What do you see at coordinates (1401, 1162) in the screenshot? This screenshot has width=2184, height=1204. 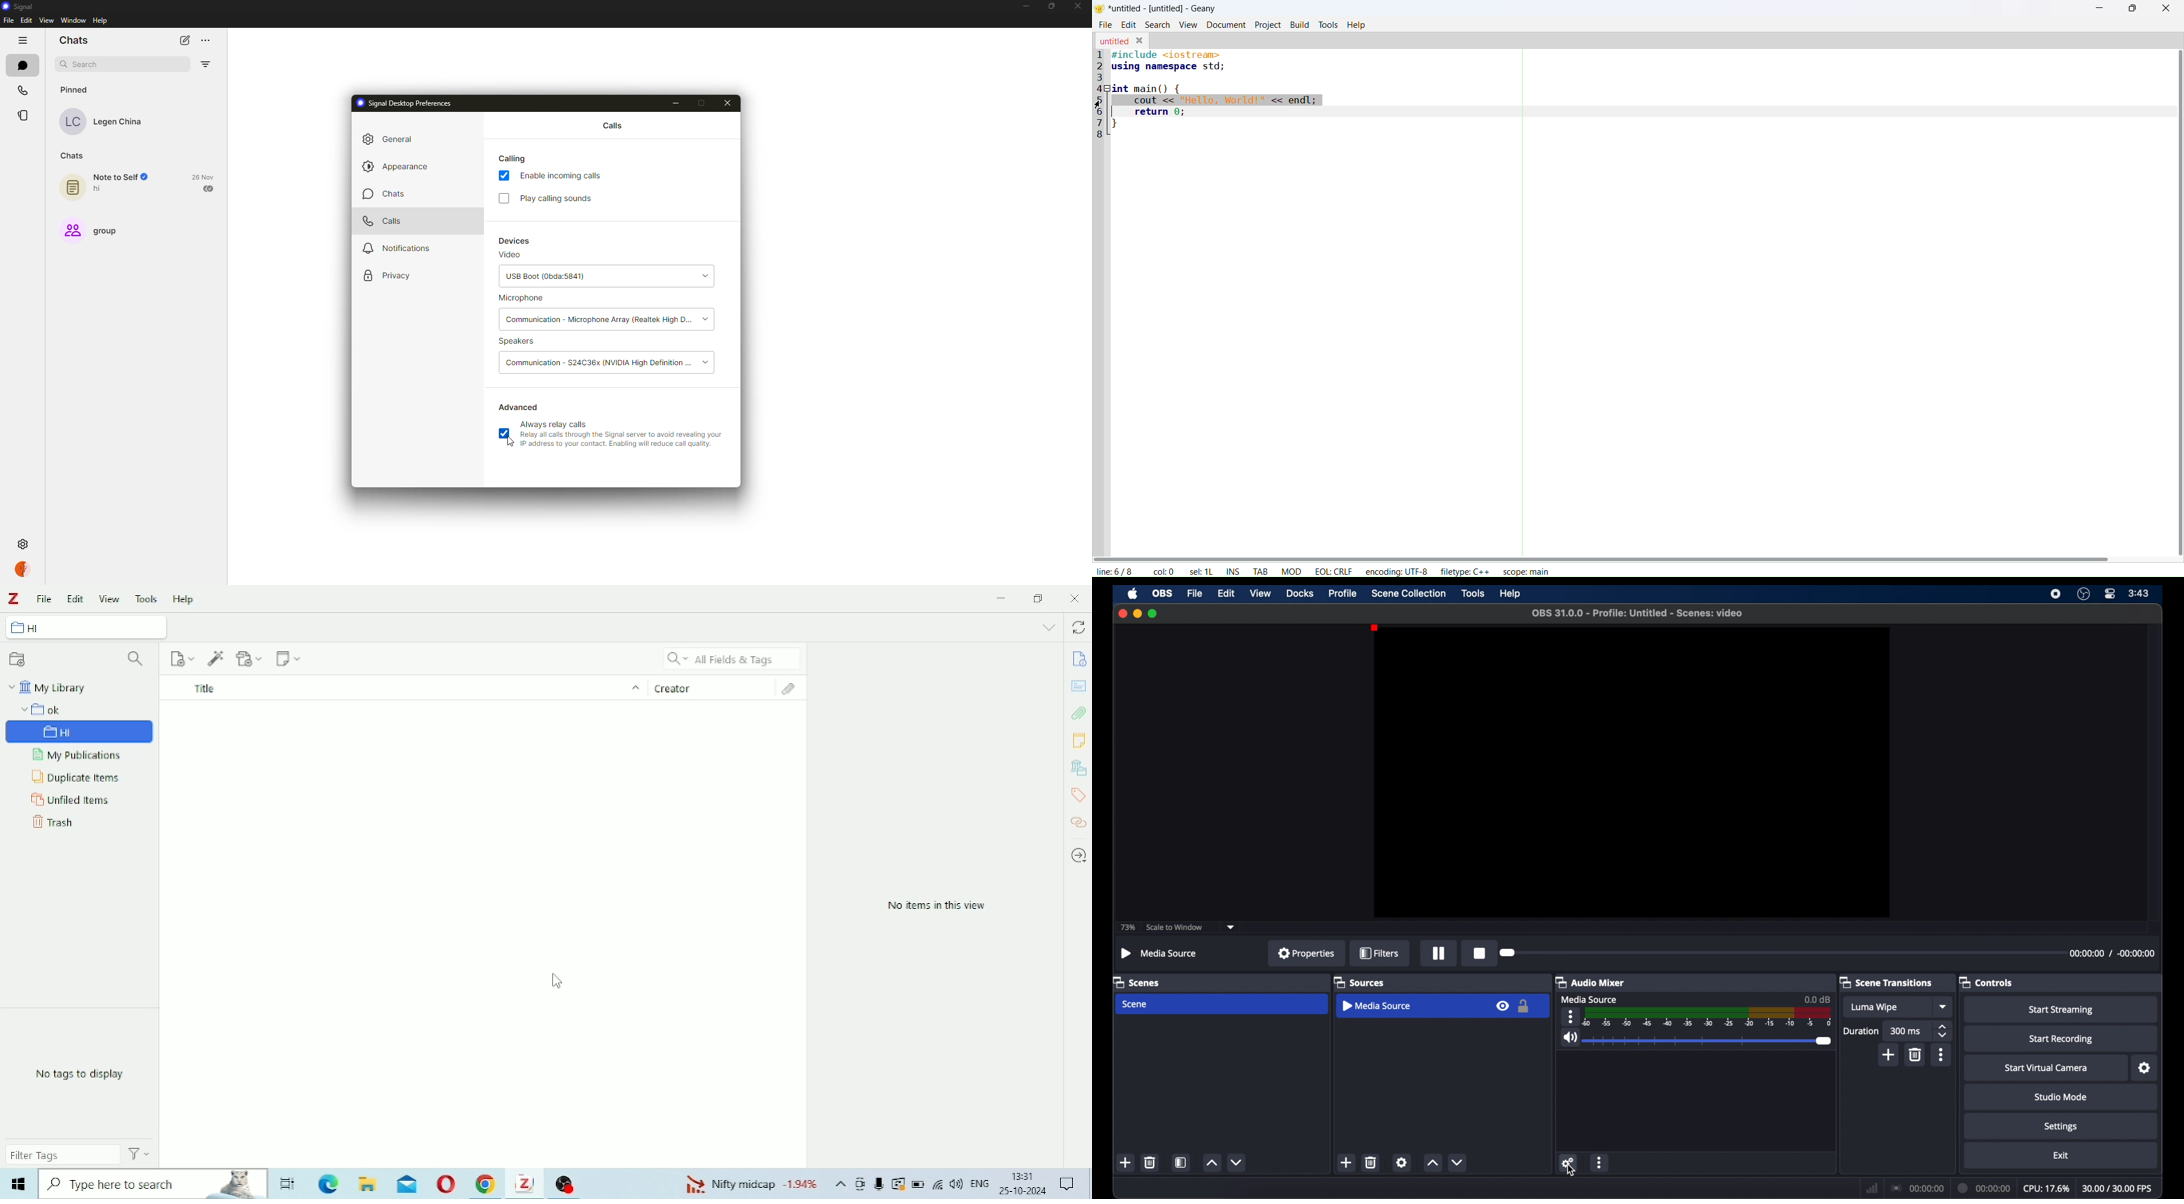 I see `settings` at bounding box center [1401, 1162].